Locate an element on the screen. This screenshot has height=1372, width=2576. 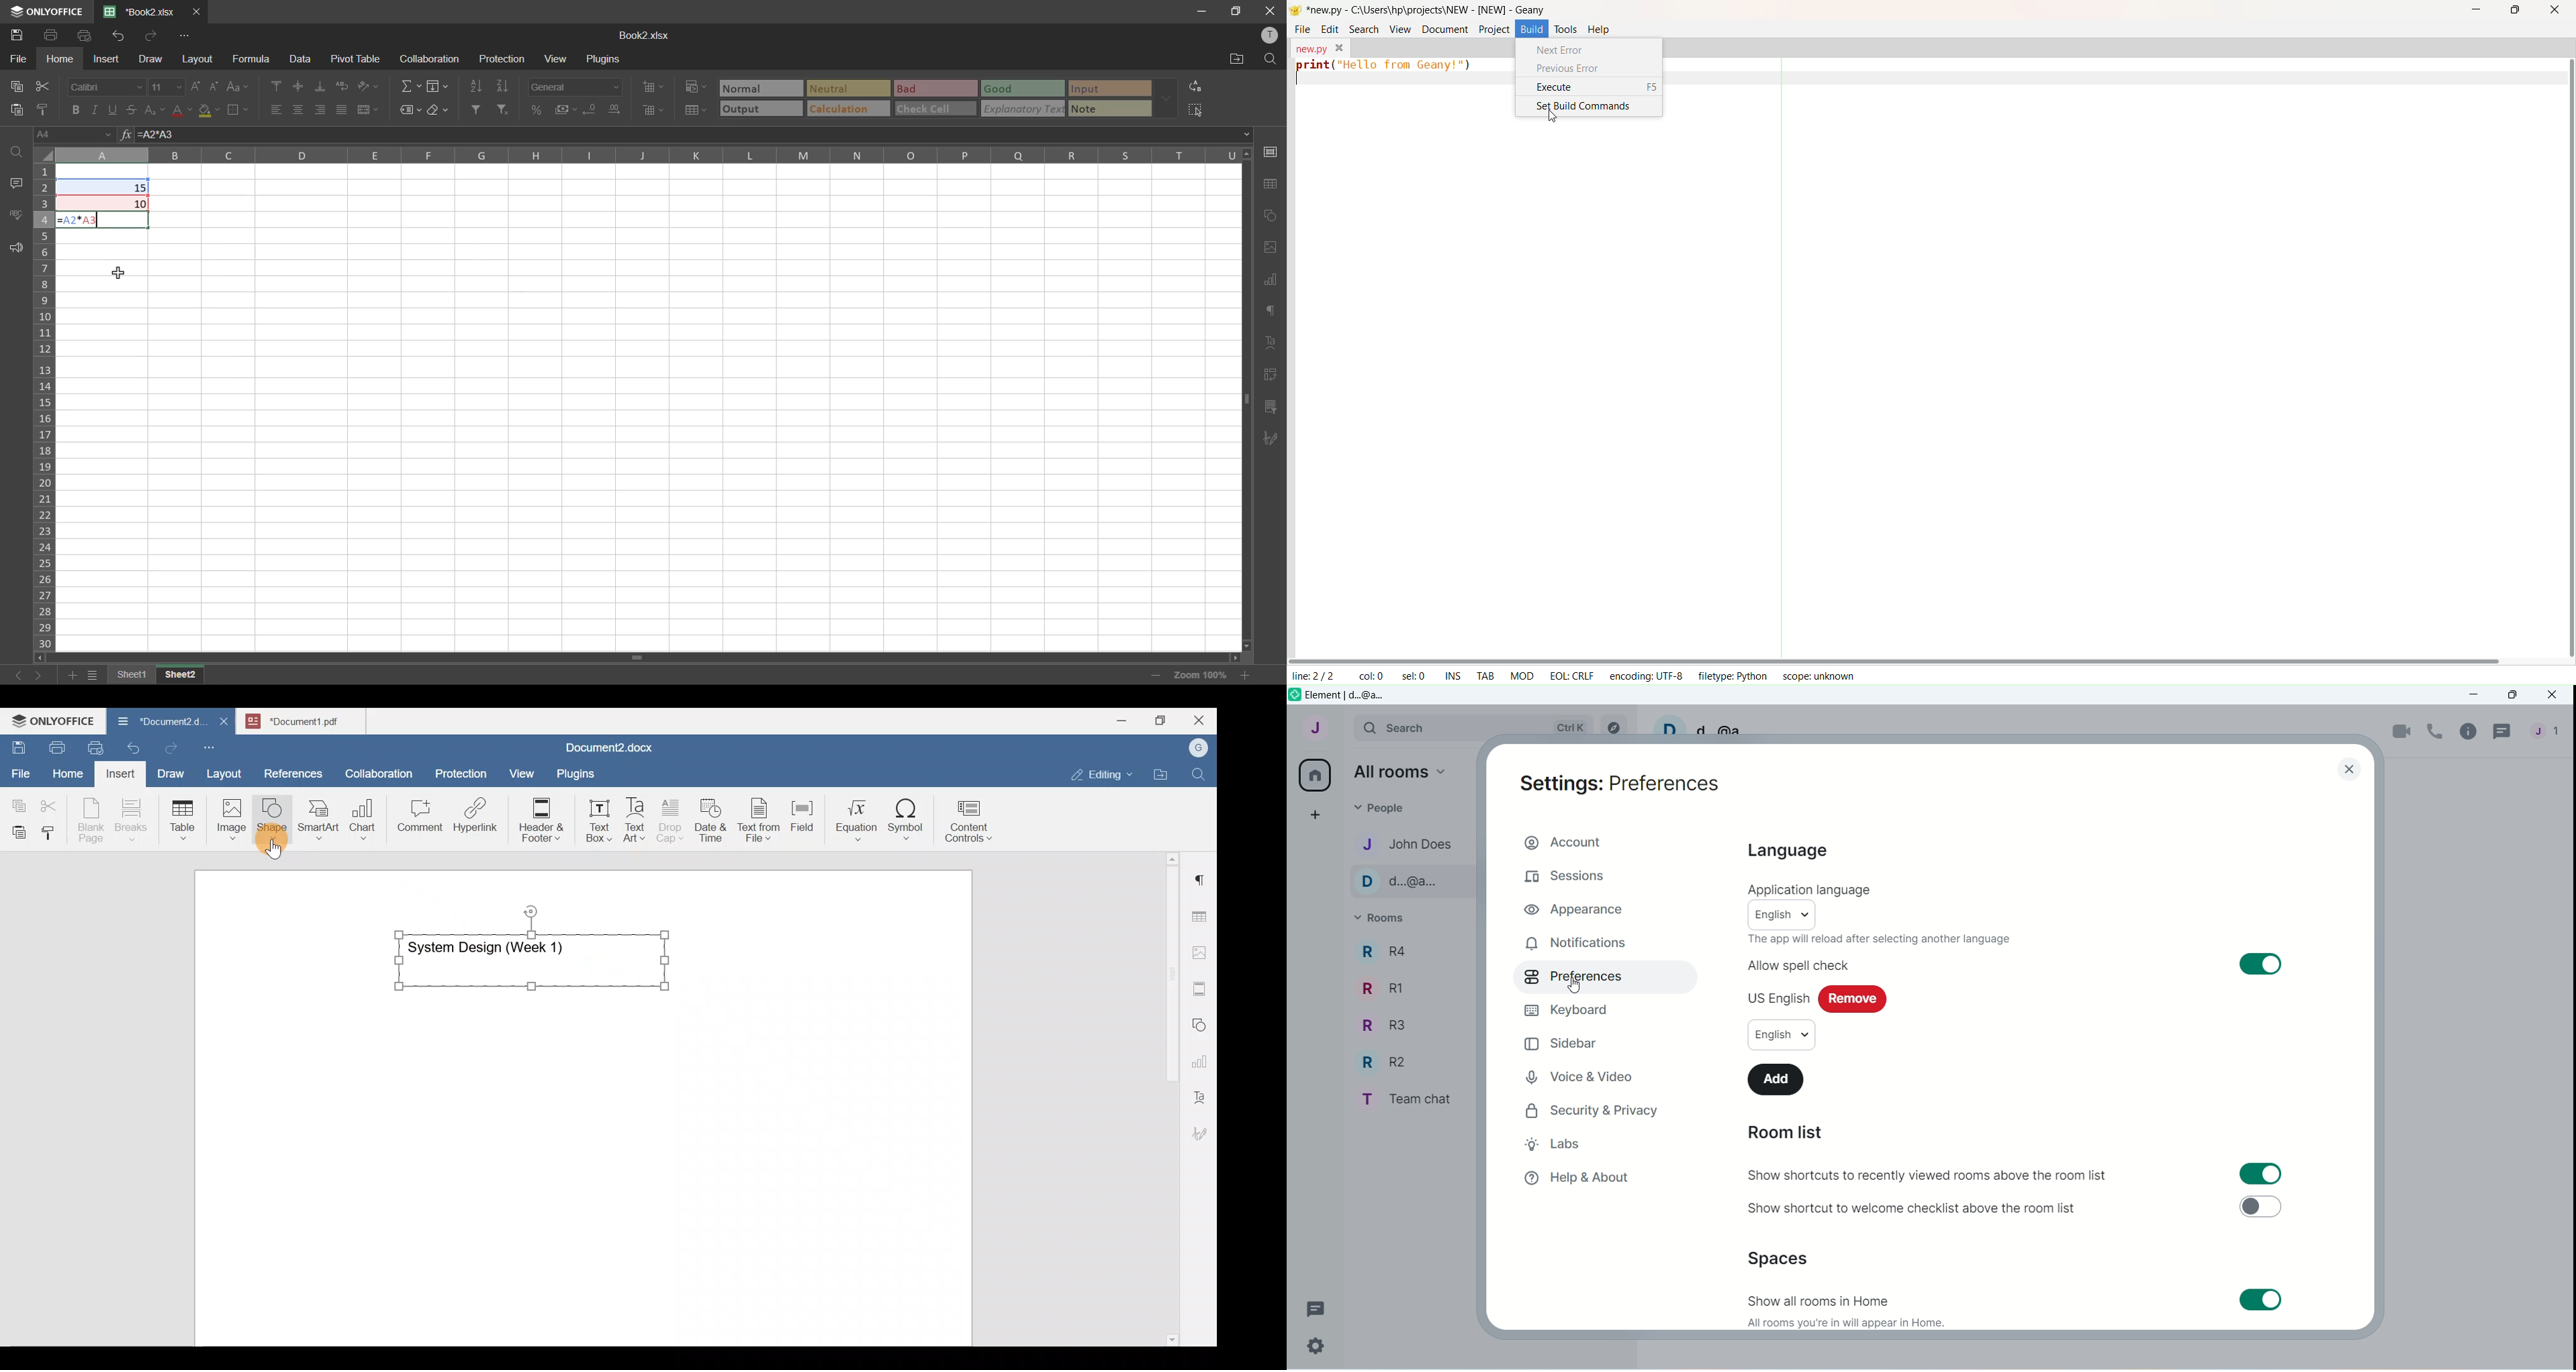
Undo is located at coordinates (131, 746).